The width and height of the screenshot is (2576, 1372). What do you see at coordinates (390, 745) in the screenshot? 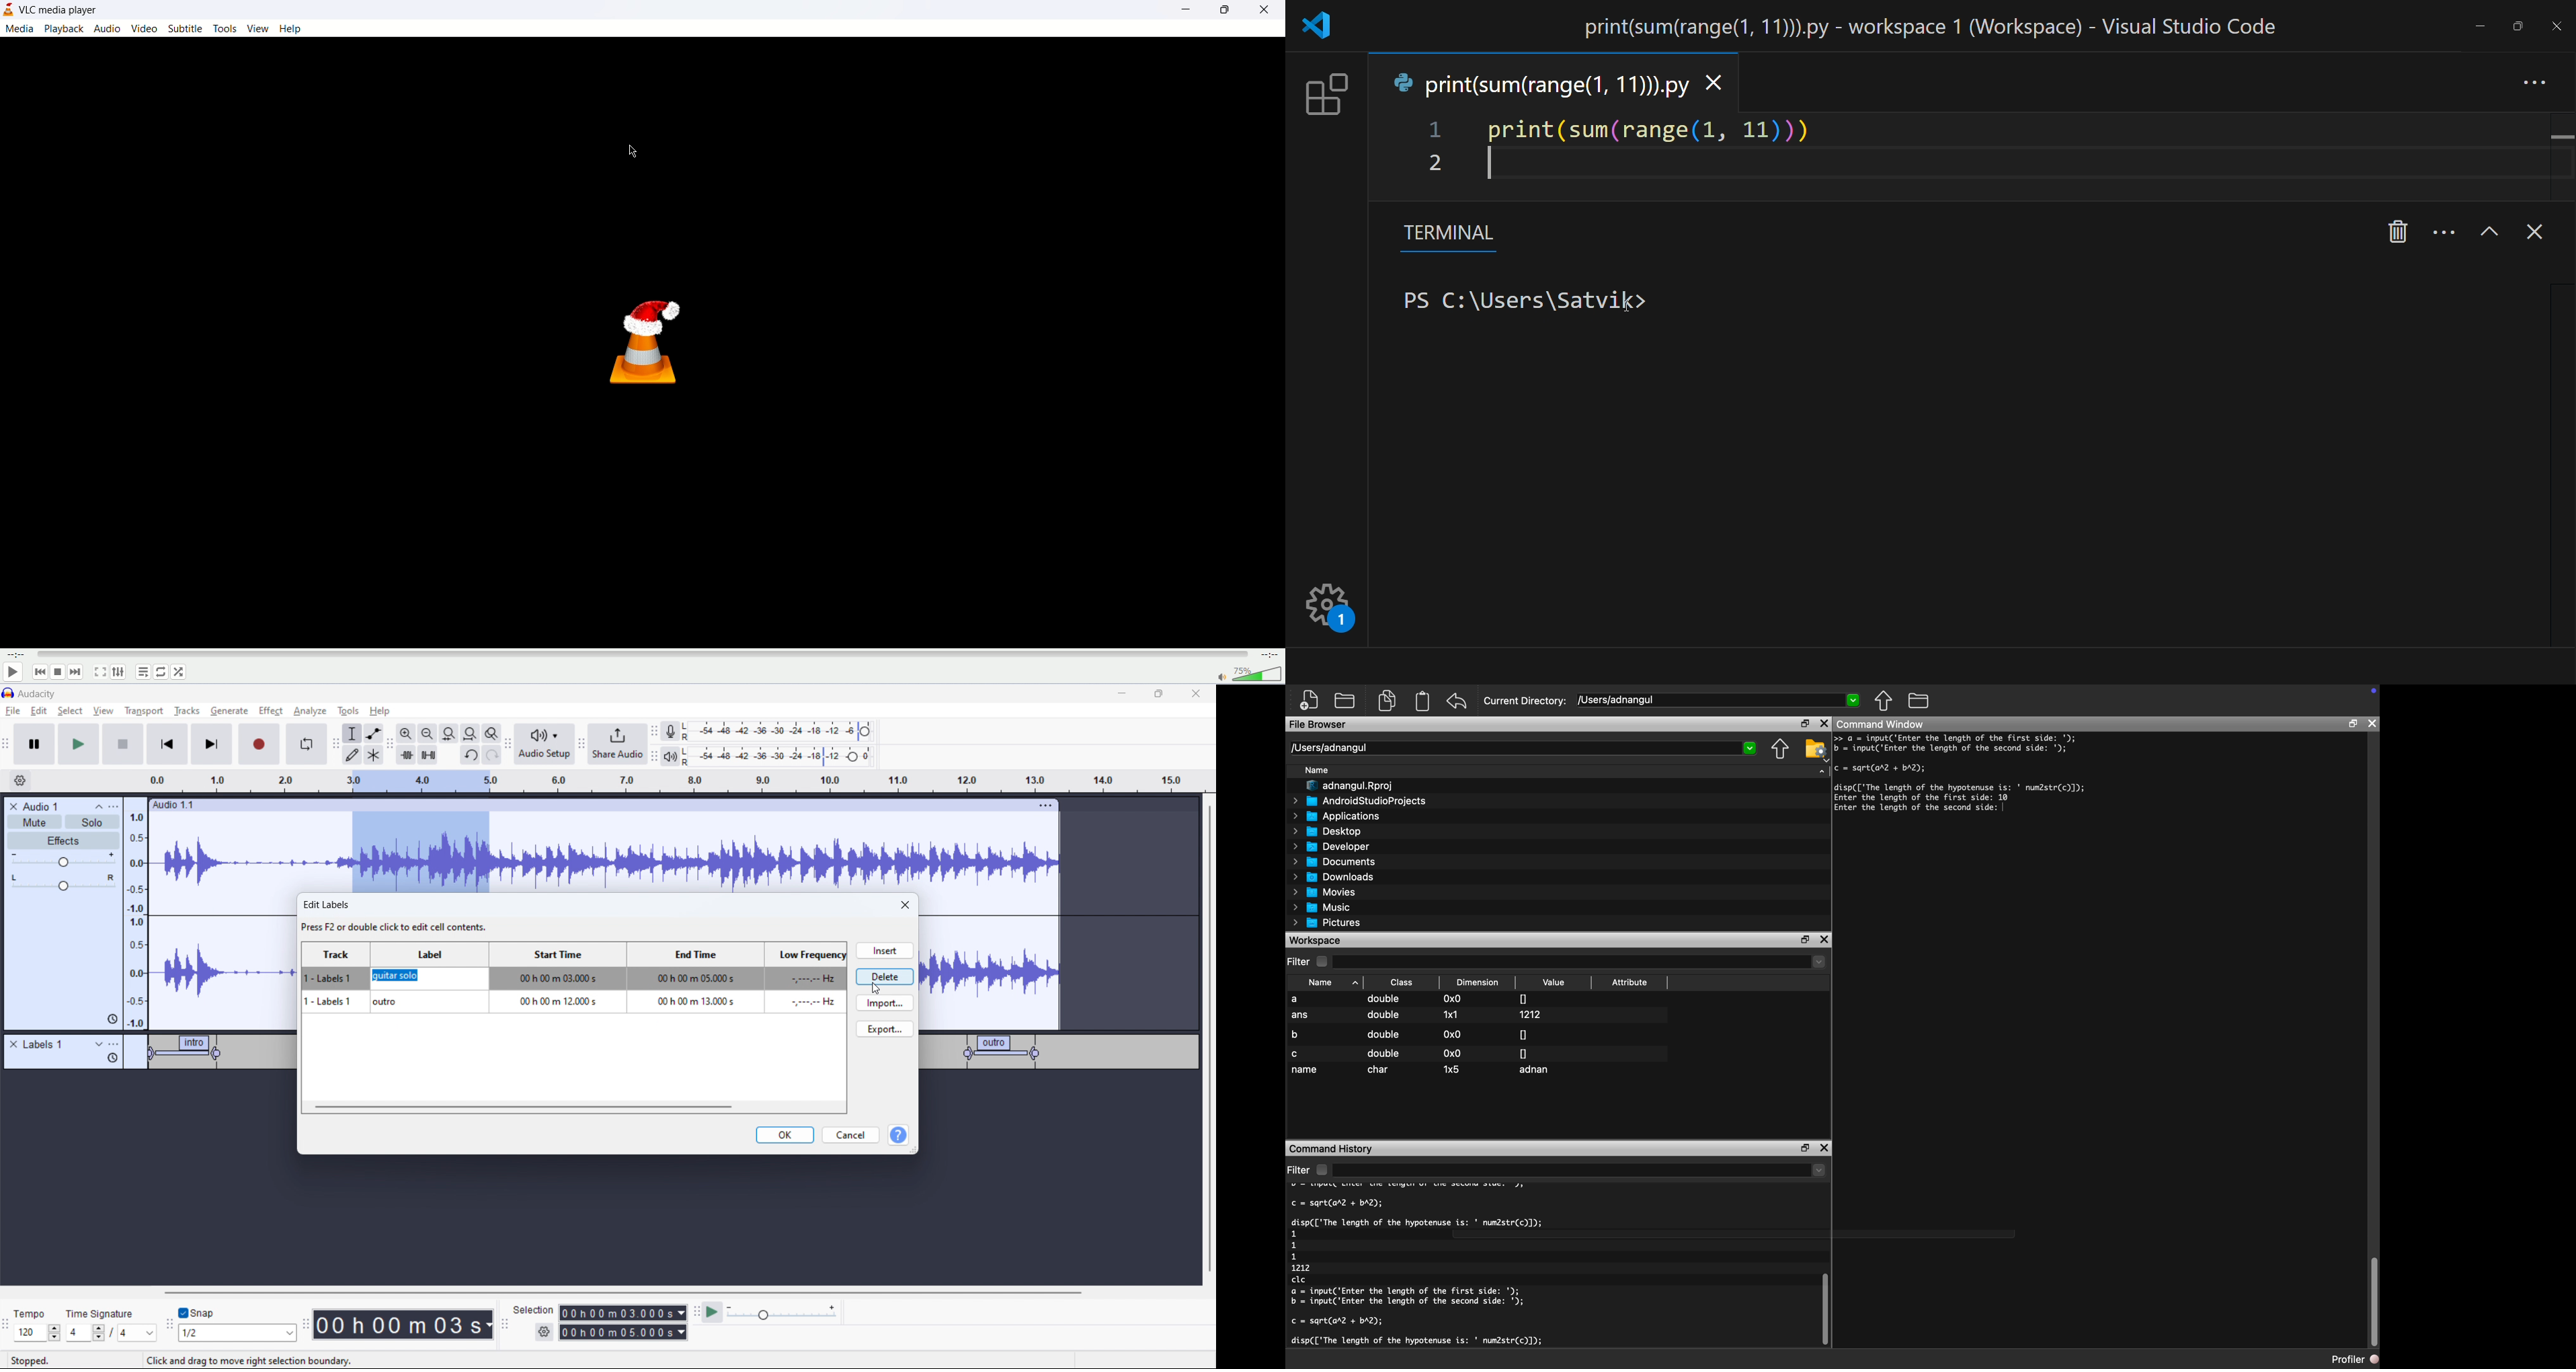
I see `edit toolbar` at bounding box center [390, 745].